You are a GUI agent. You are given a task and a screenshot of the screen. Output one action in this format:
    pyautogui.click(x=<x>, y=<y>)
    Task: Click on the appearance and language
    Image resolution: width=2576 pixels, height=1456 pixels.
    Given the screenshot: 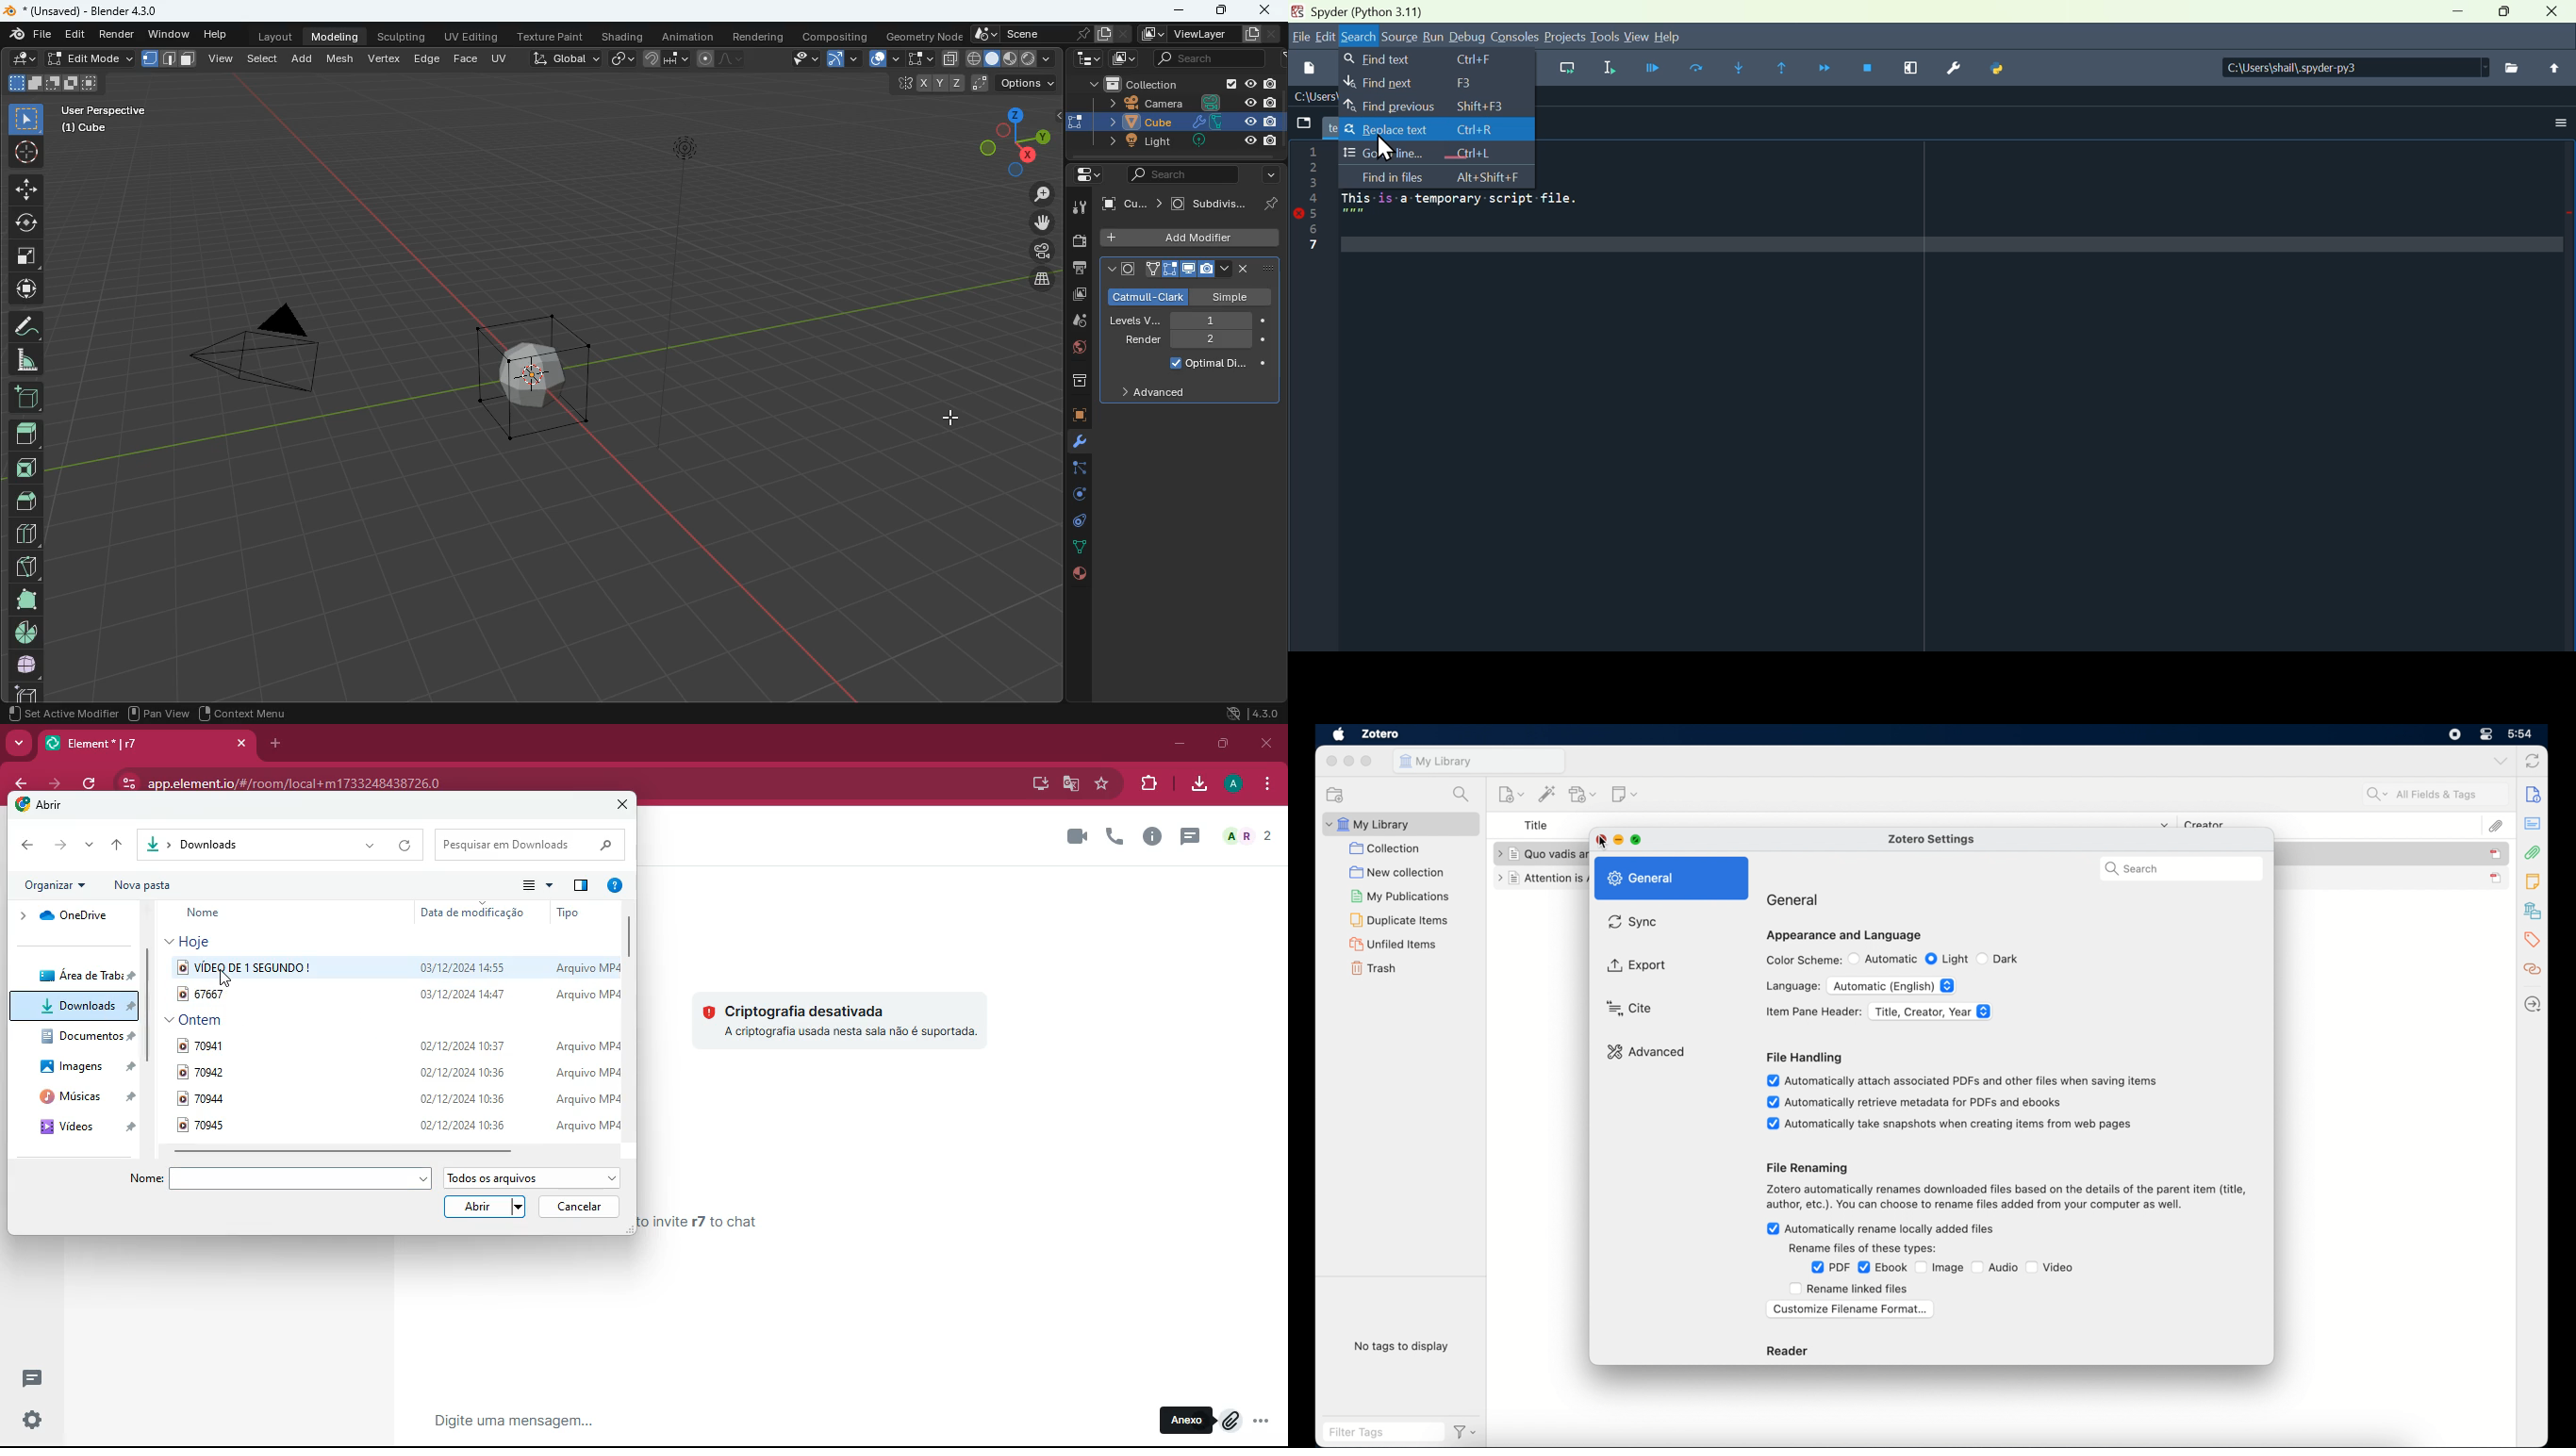 What is the action you would take?
    pyautogui.click(x=1845, y=937)
    